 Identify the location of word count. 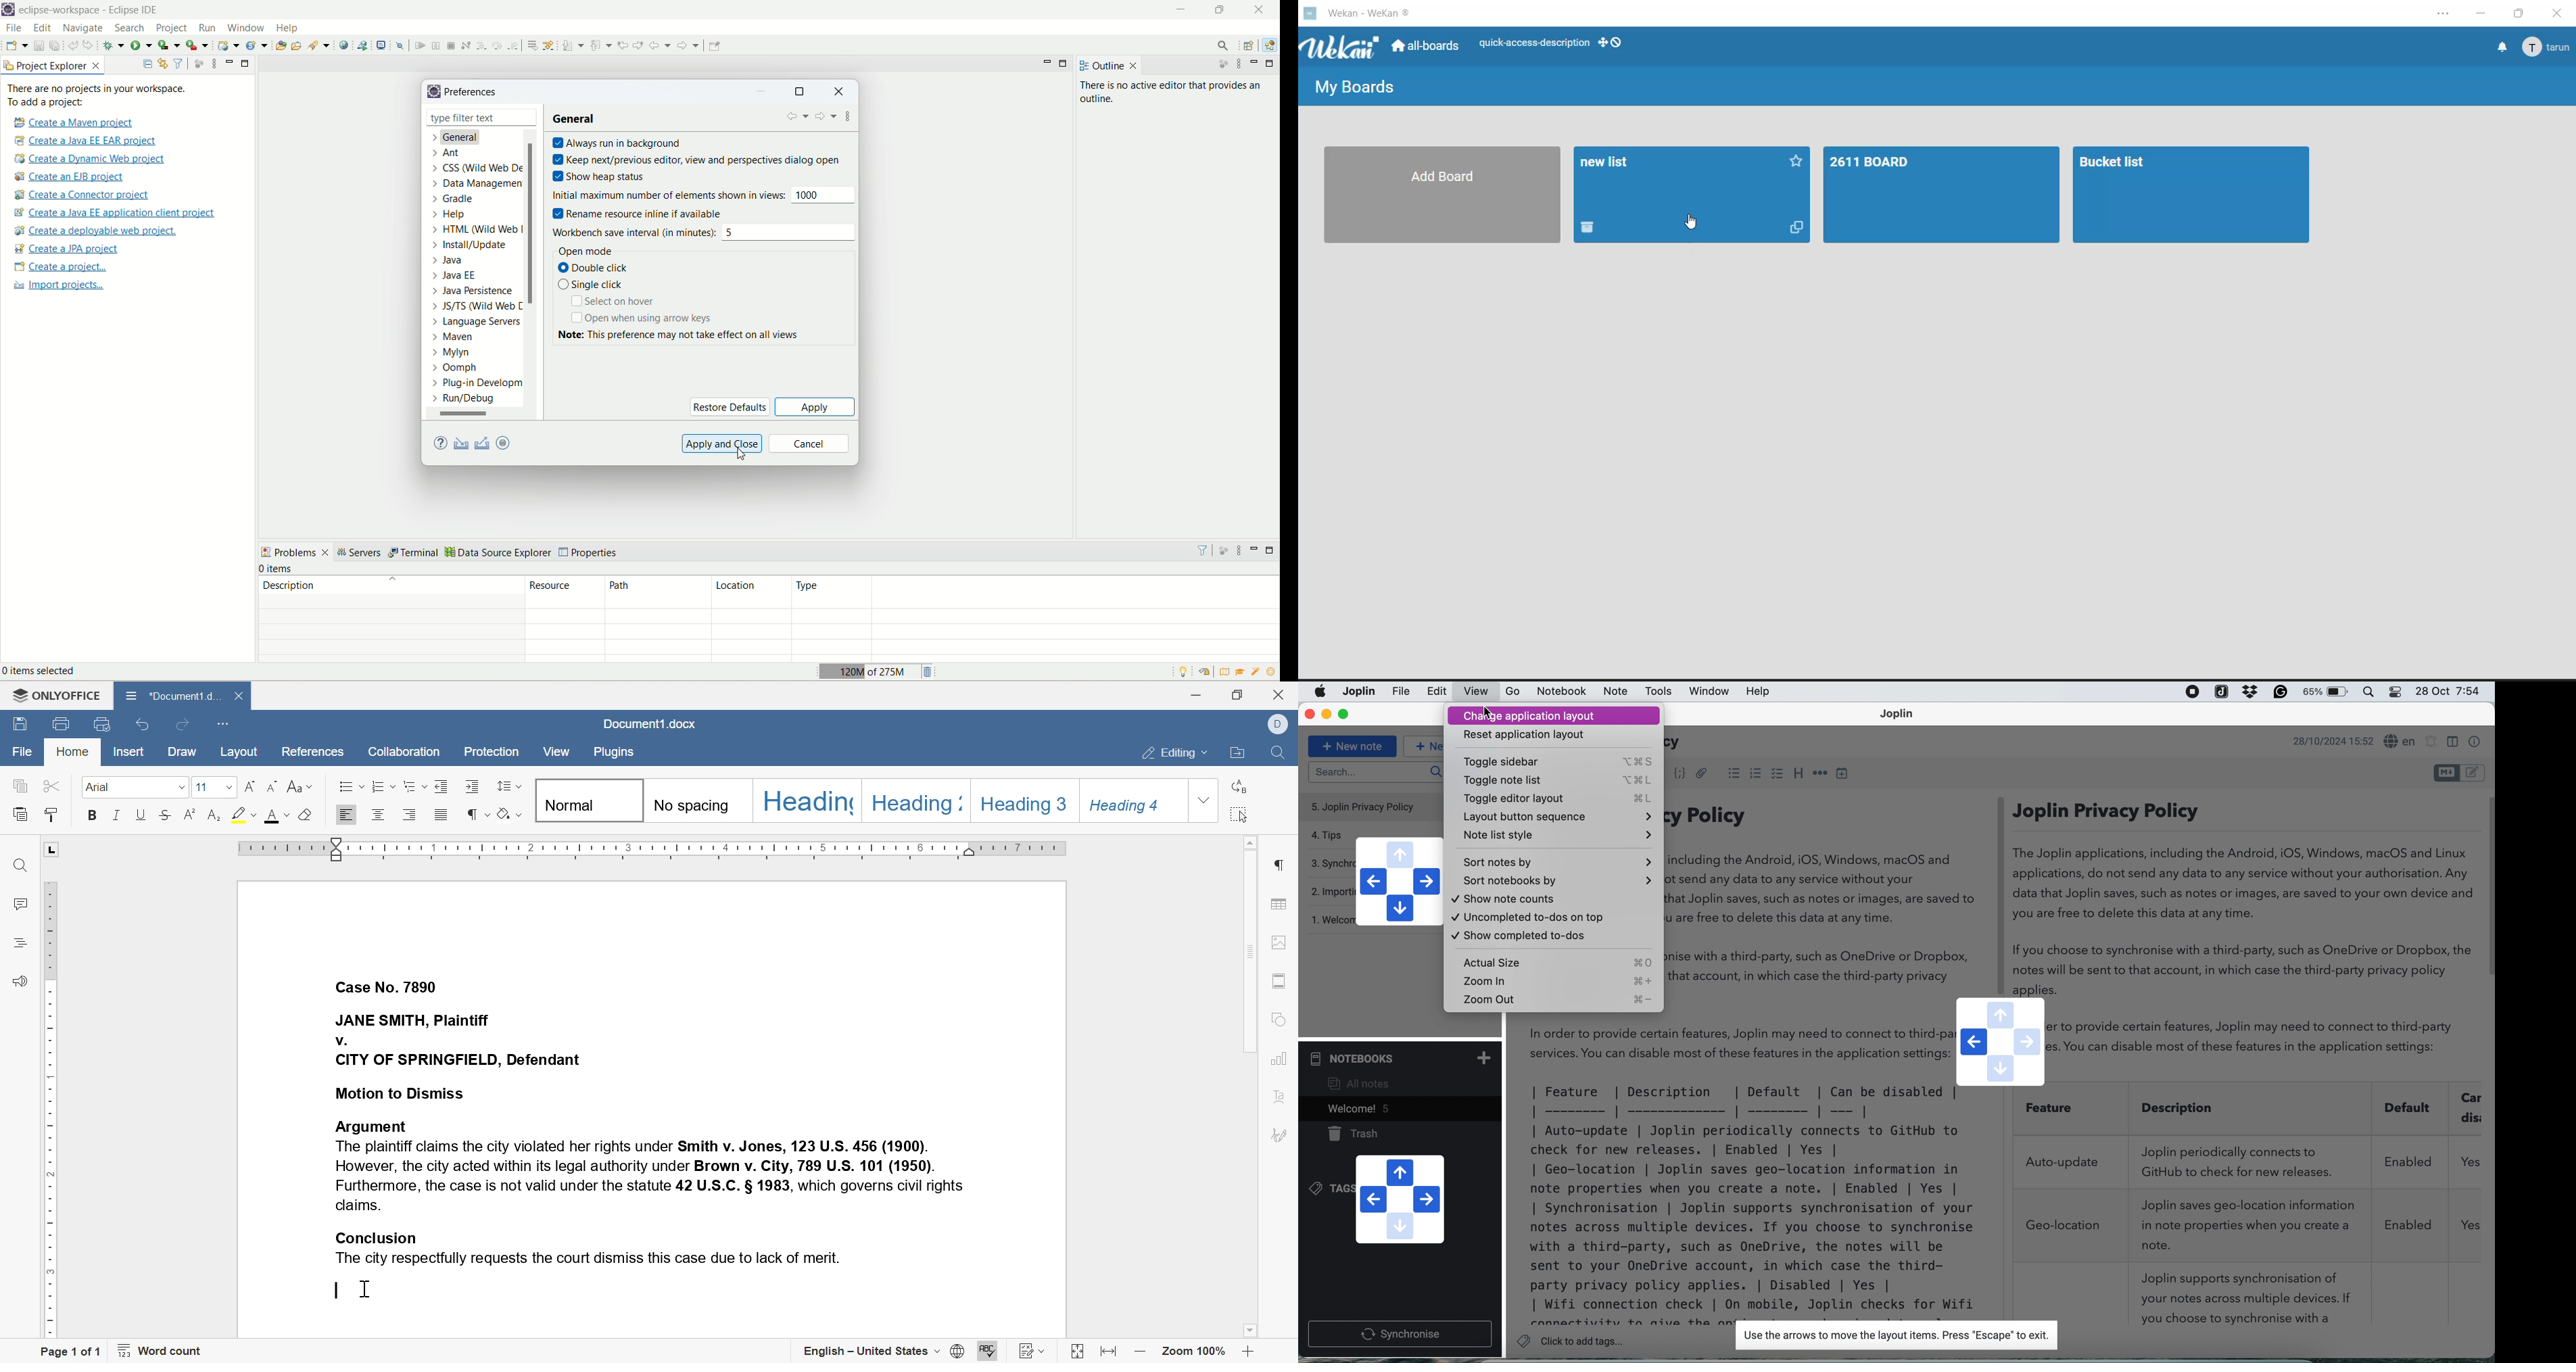
(161, 1349).